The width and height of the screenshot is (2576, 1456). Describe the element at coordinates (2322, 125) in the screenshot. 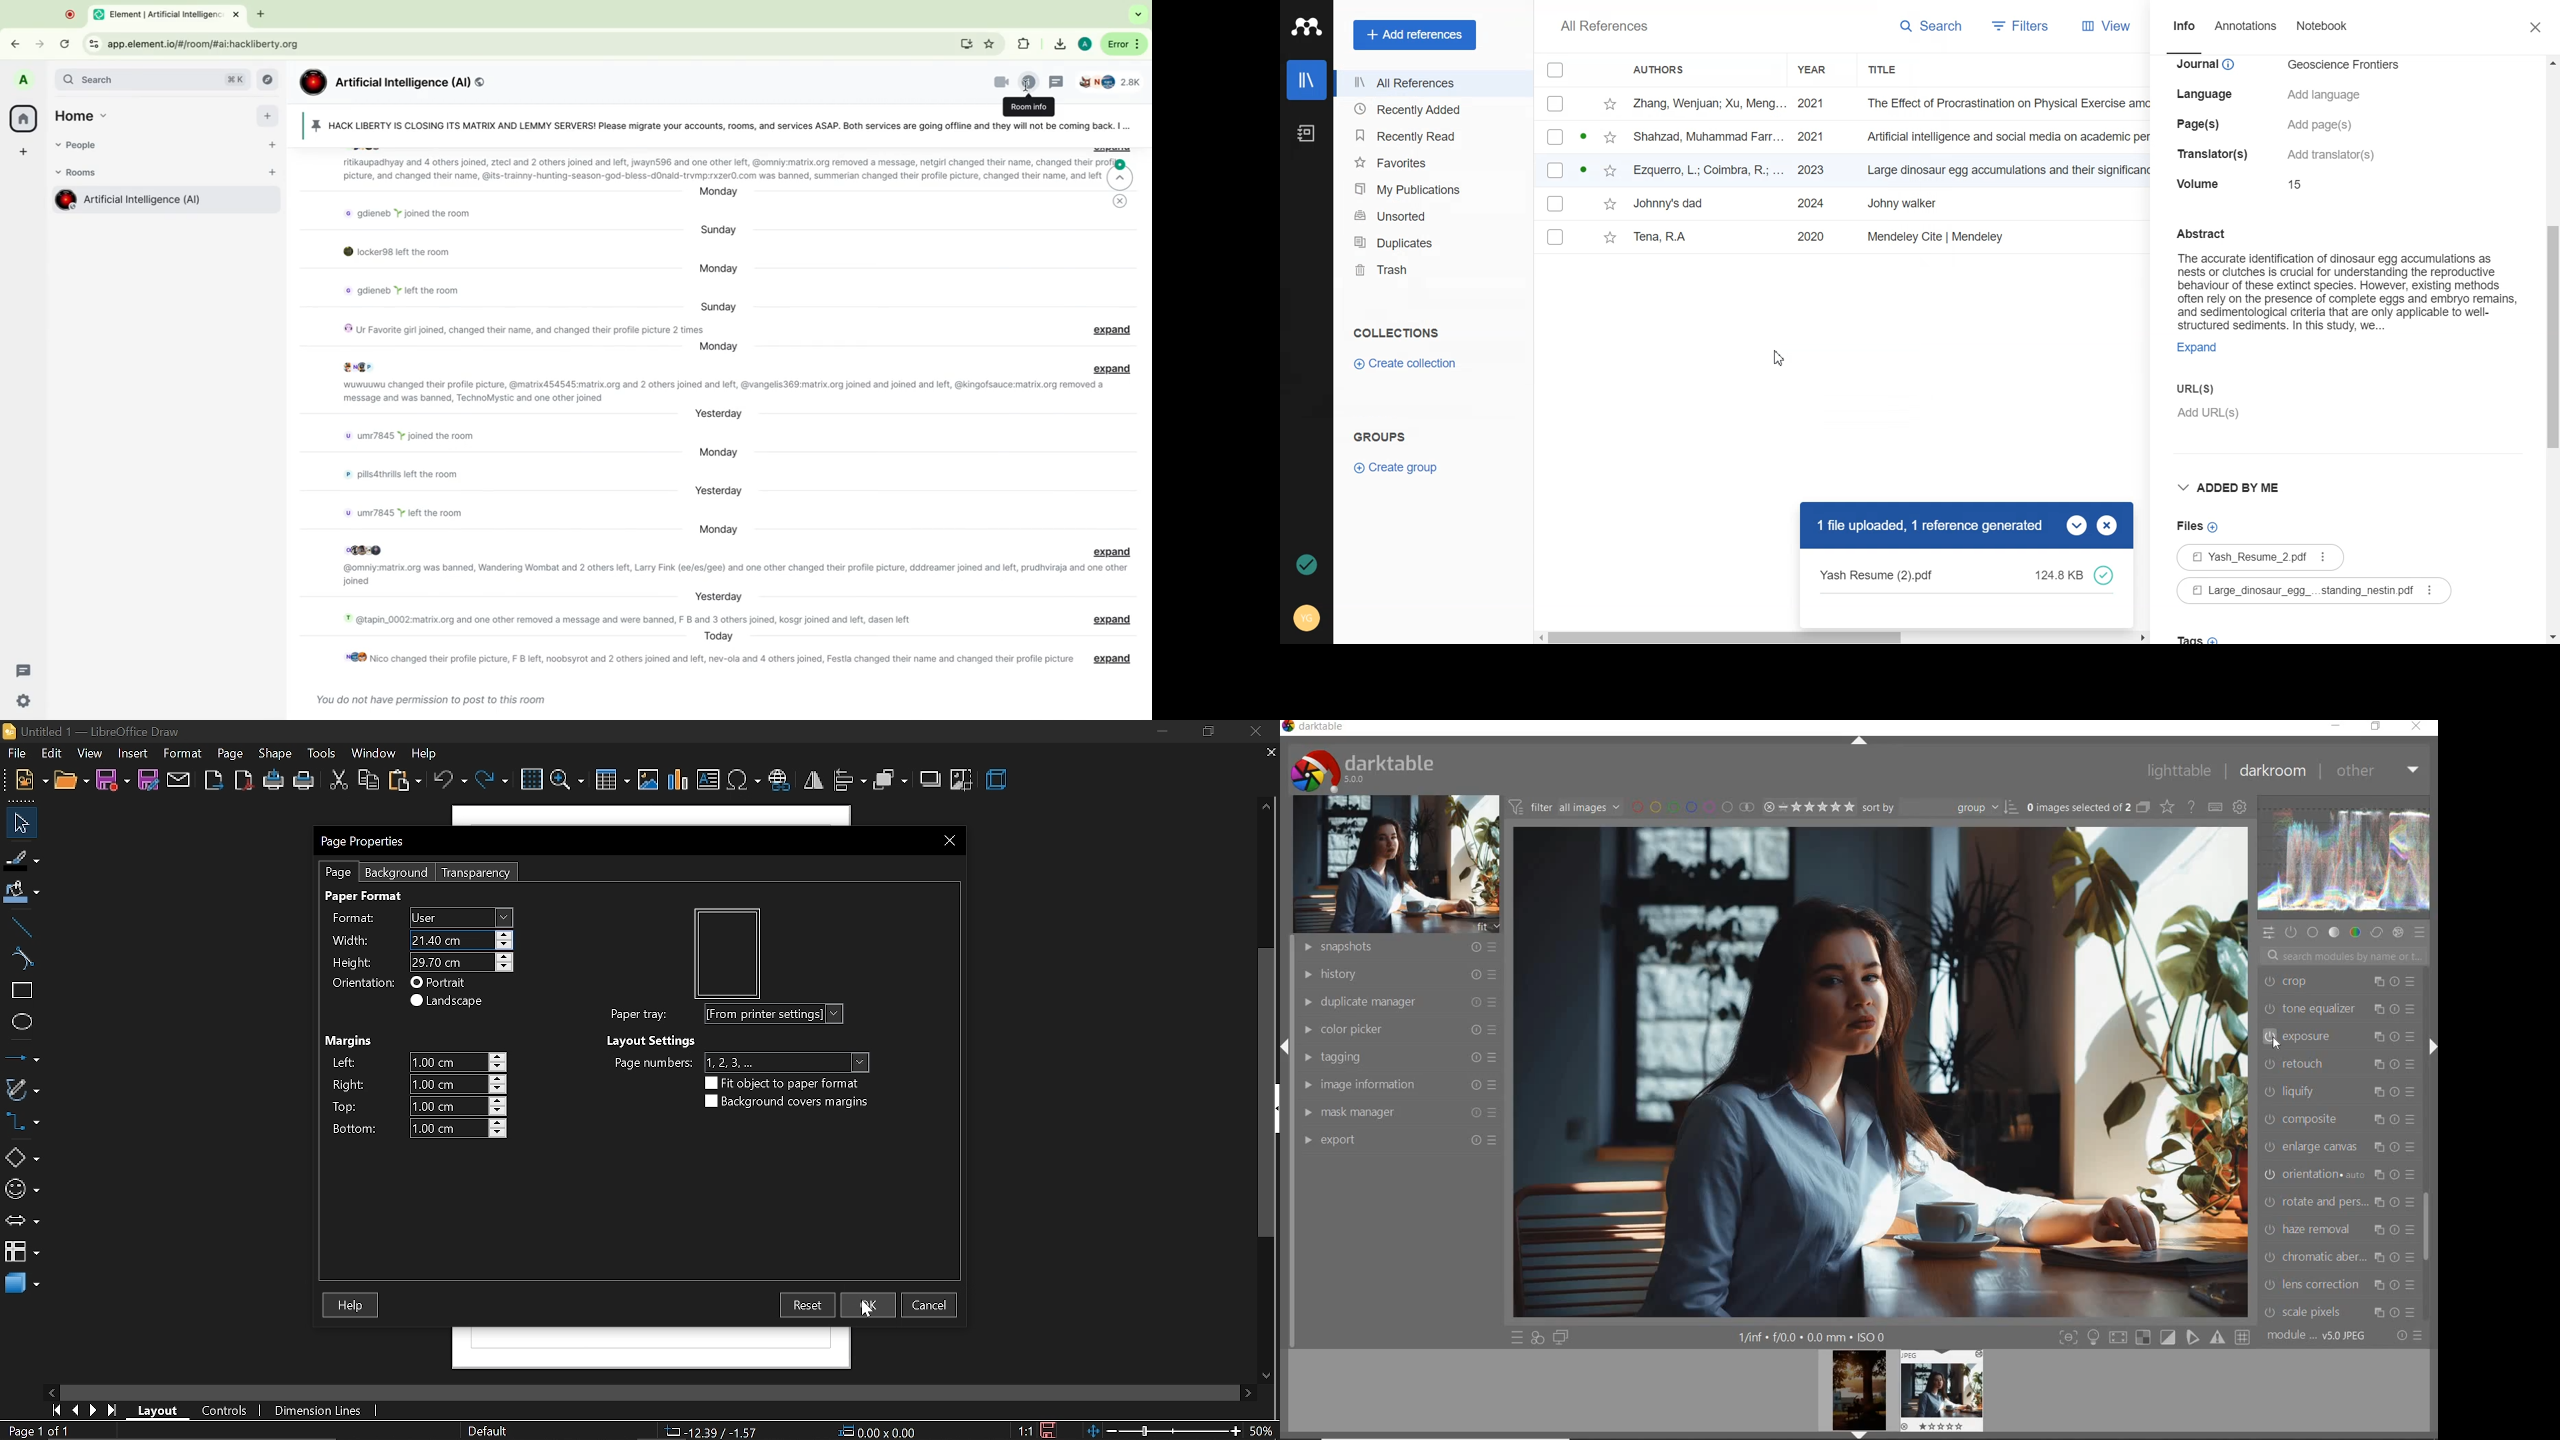

I see `details` at that location.